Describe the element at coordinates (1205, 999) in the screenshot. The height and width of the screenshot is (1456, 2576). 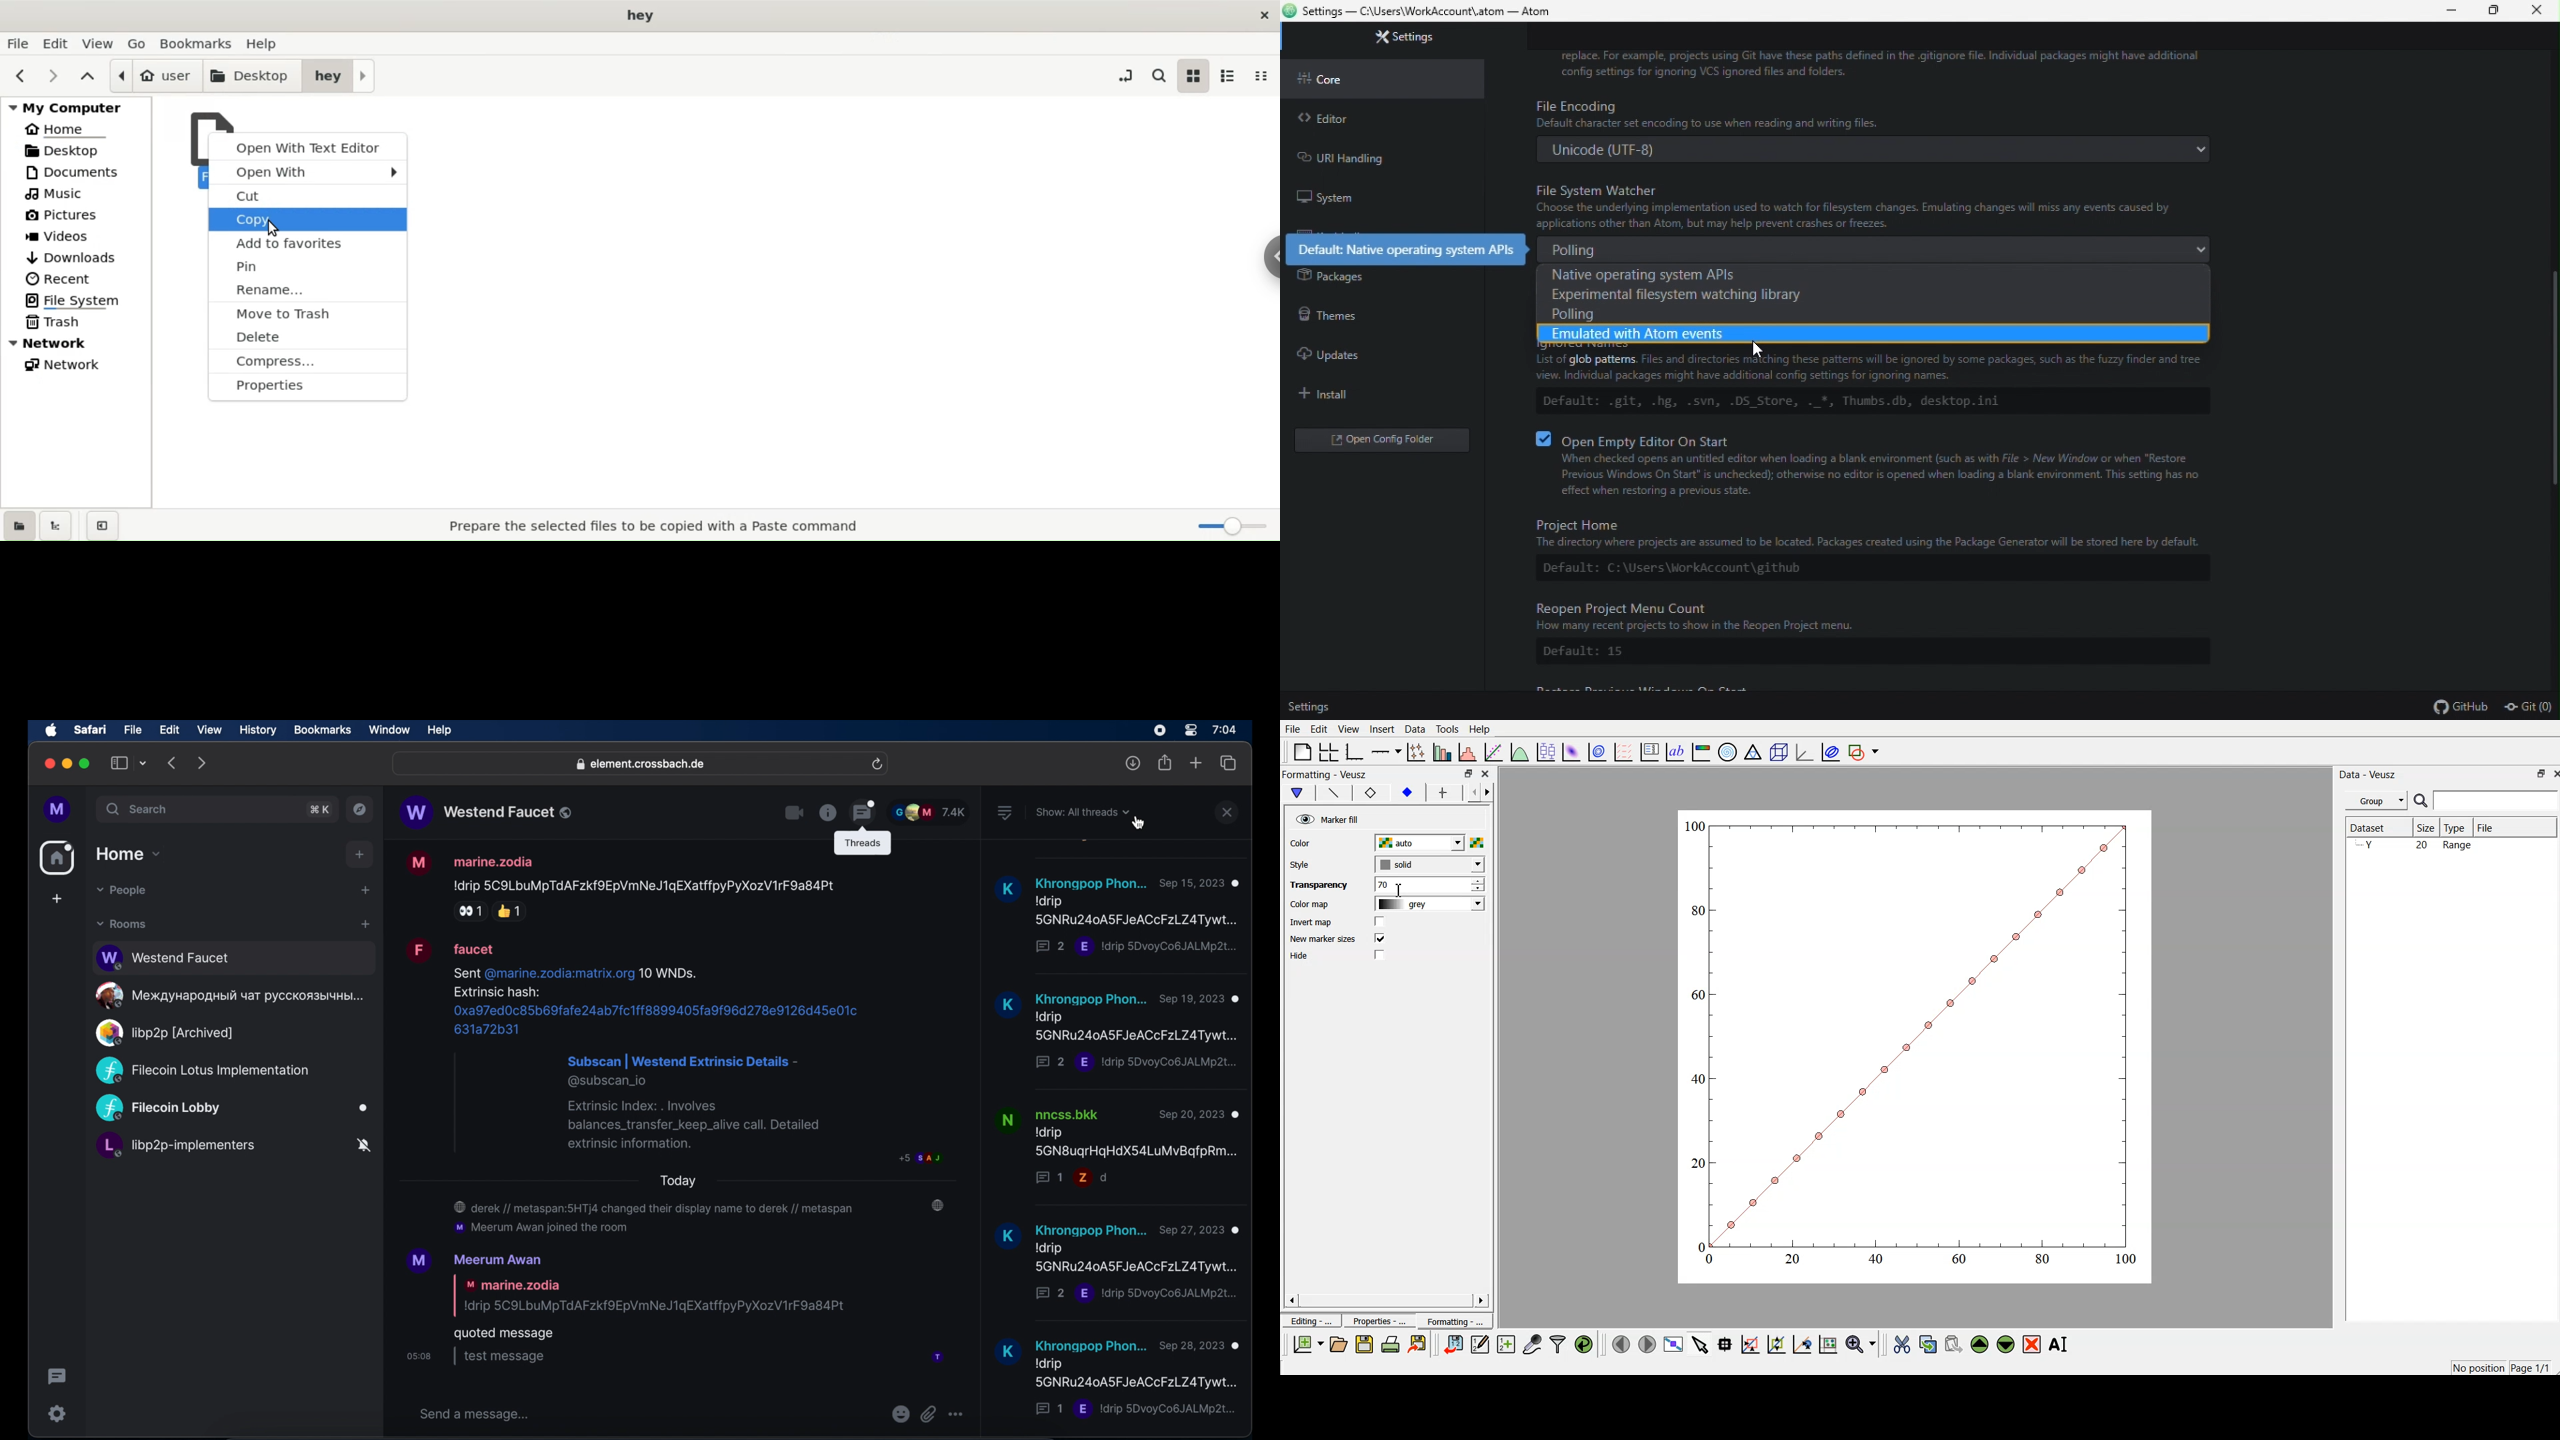
I see `Sep 19,2023 @` at that location.